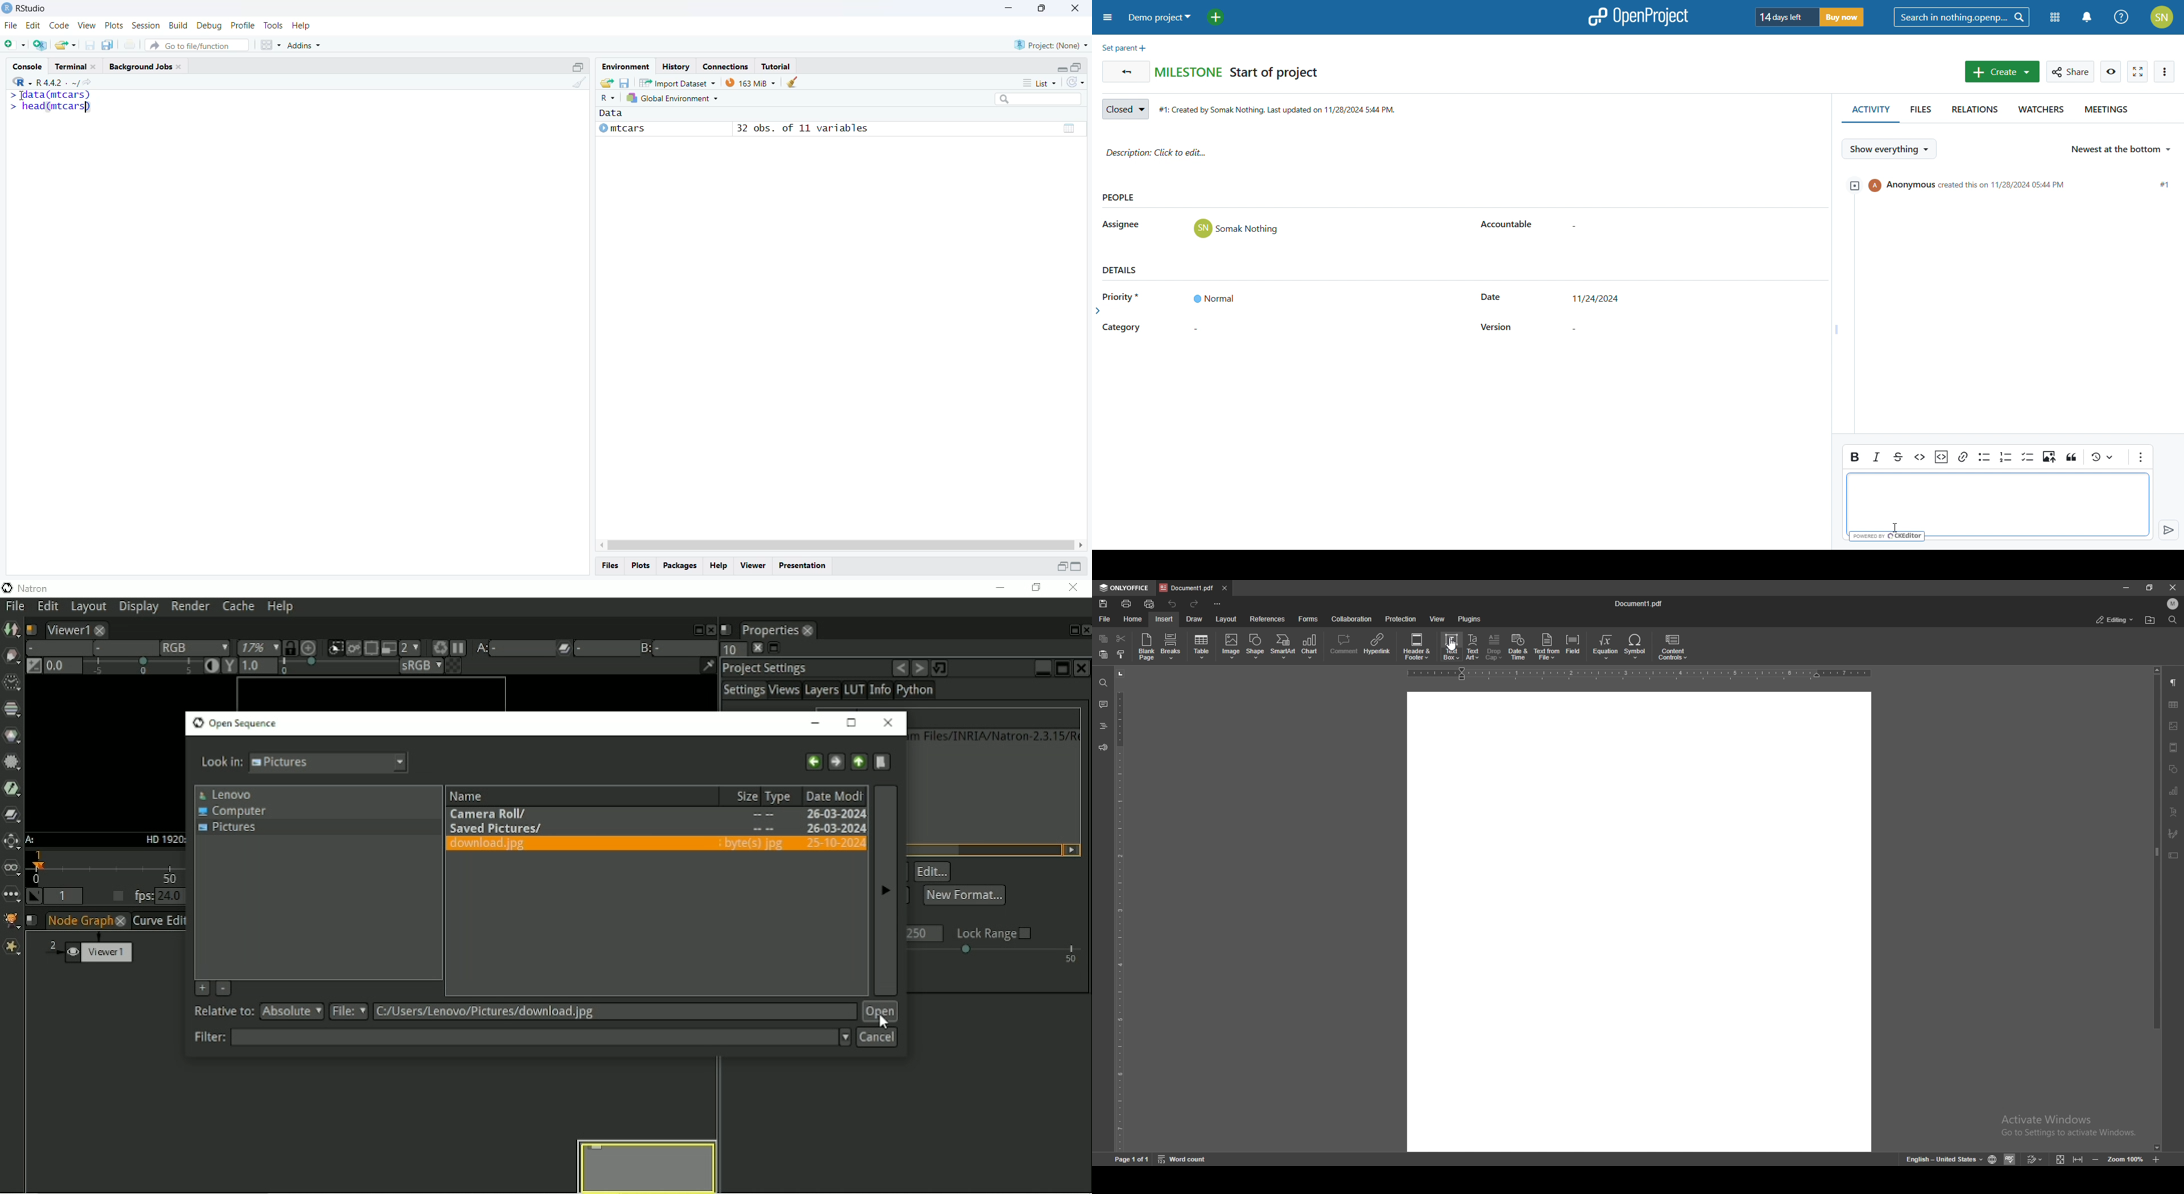  Describe the element at coordinates (2009, 1160) in the screenshot. I see `spell check` at that location.